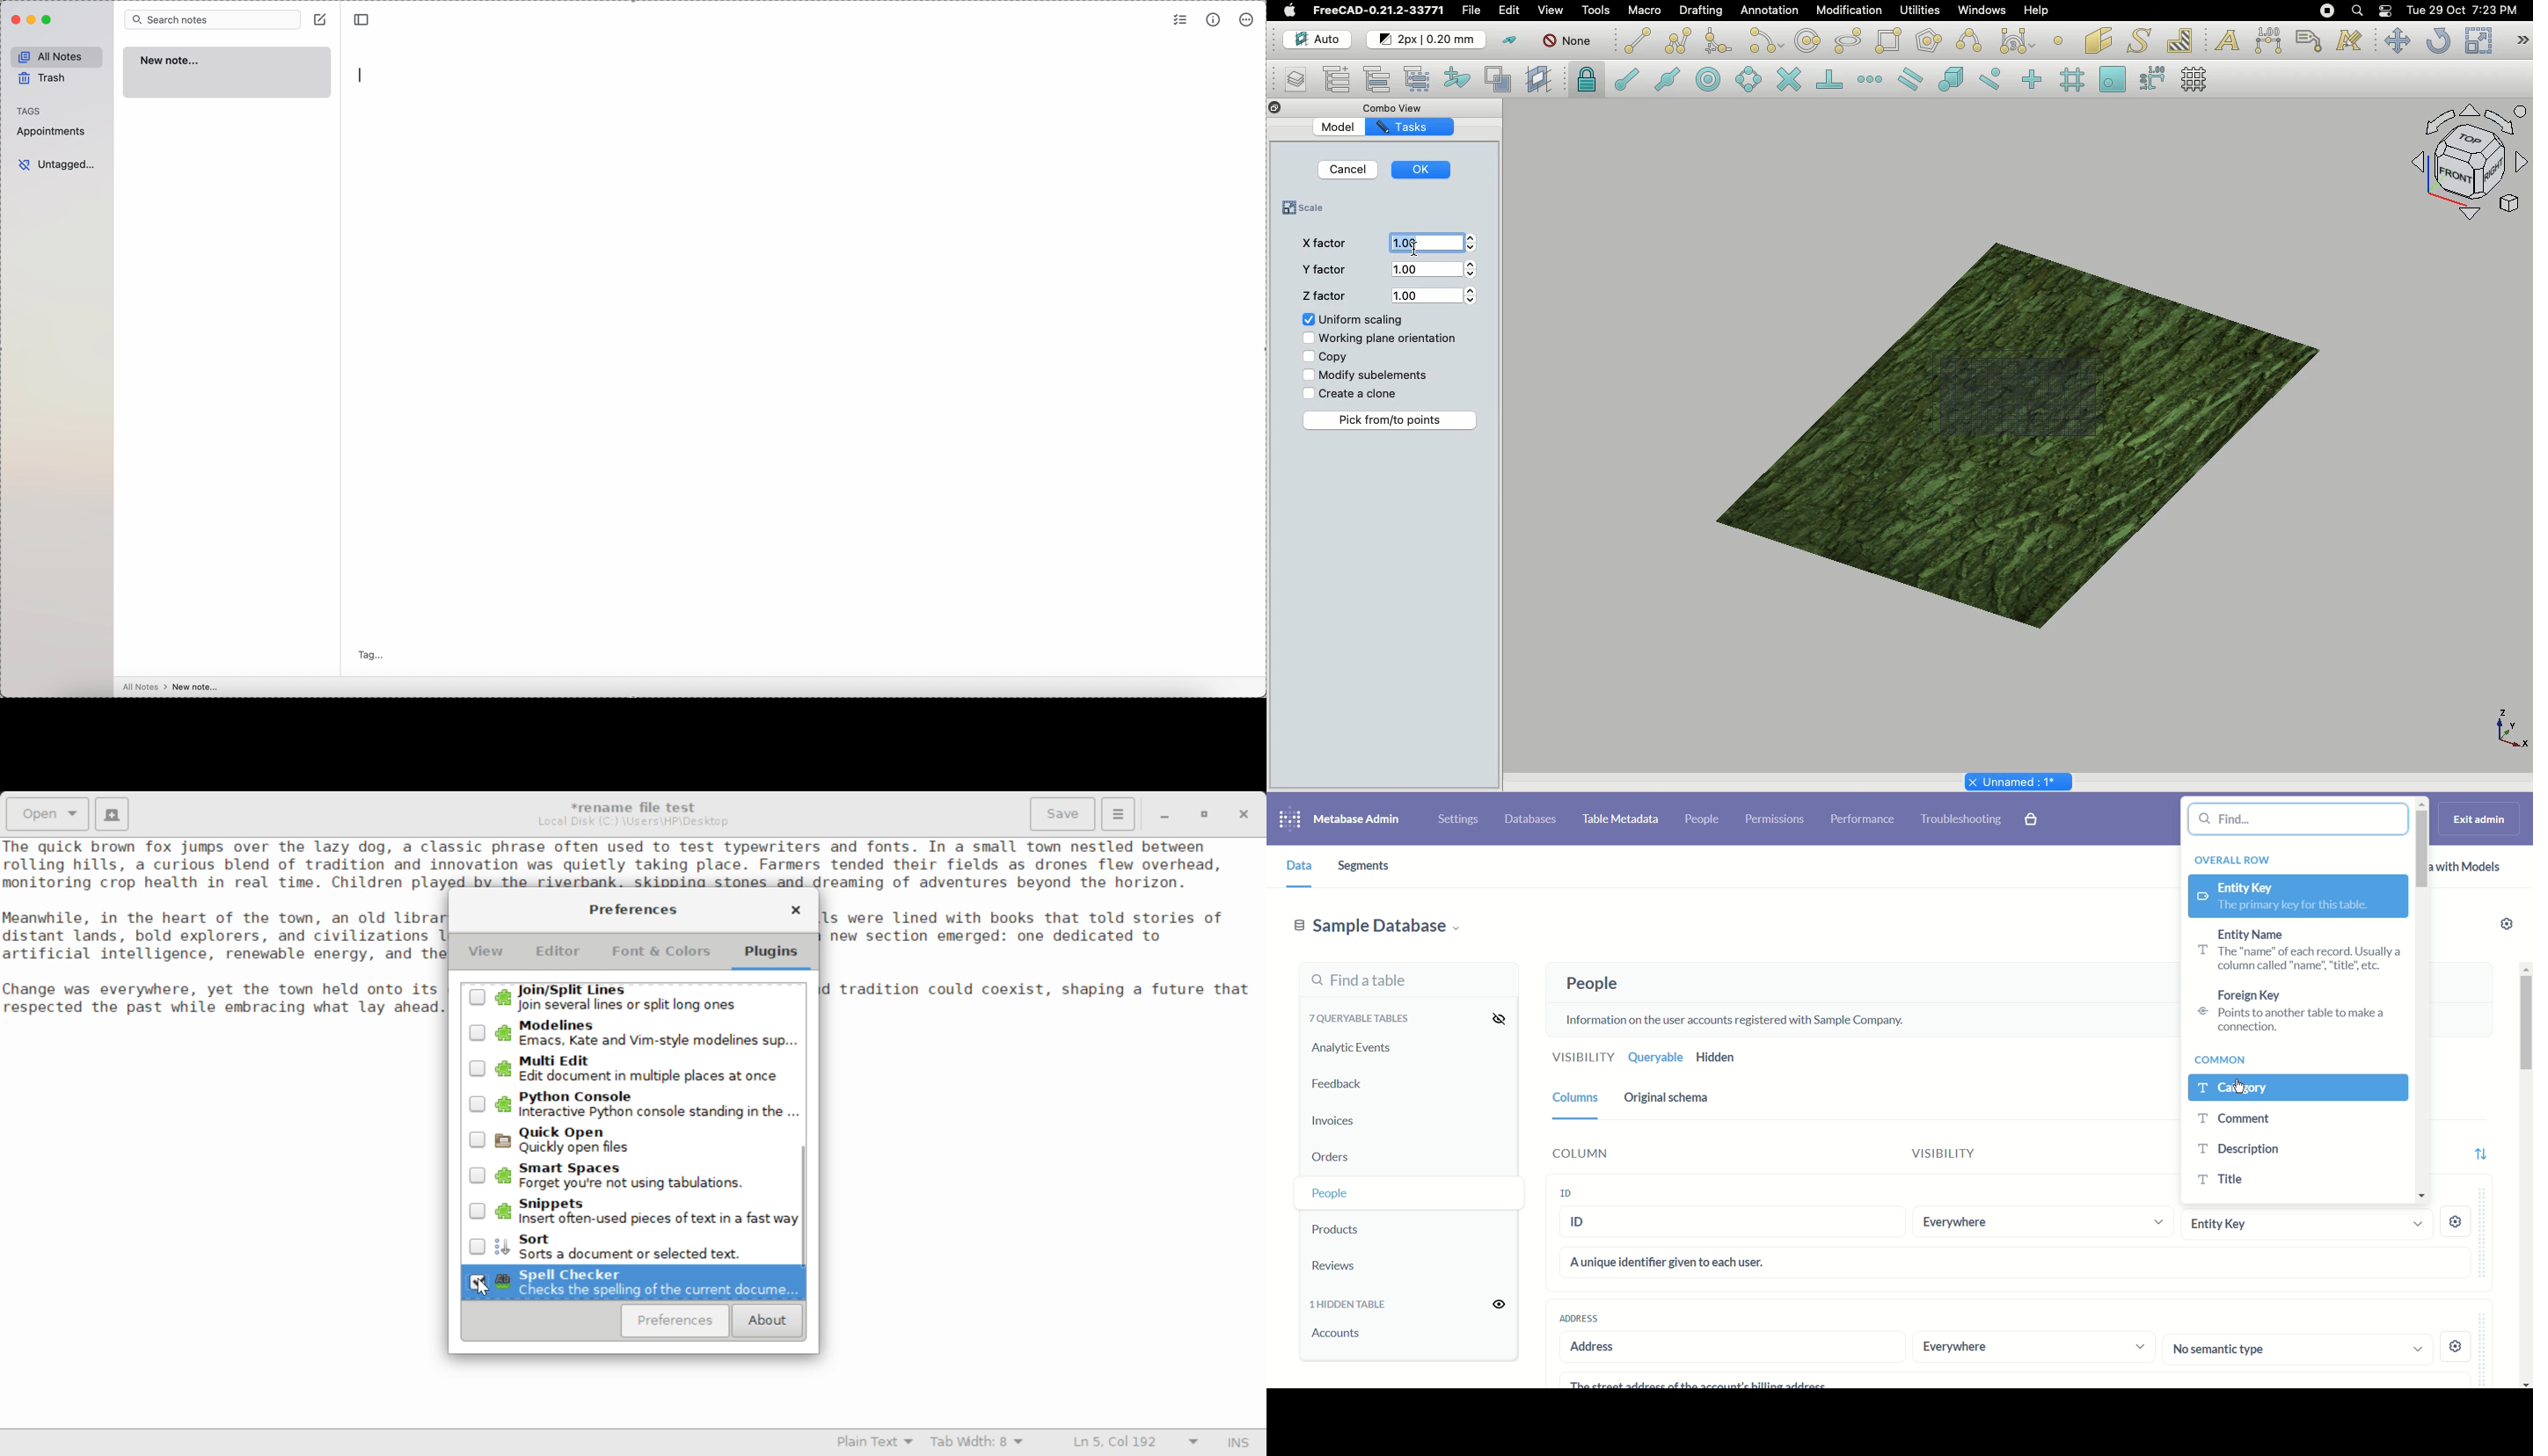 This screenshot has height=1456, width=2548. What do you see at coordinates (170, 687) in the screenshot?
I see `all notes > new note...` at bounding box center [170, 687].